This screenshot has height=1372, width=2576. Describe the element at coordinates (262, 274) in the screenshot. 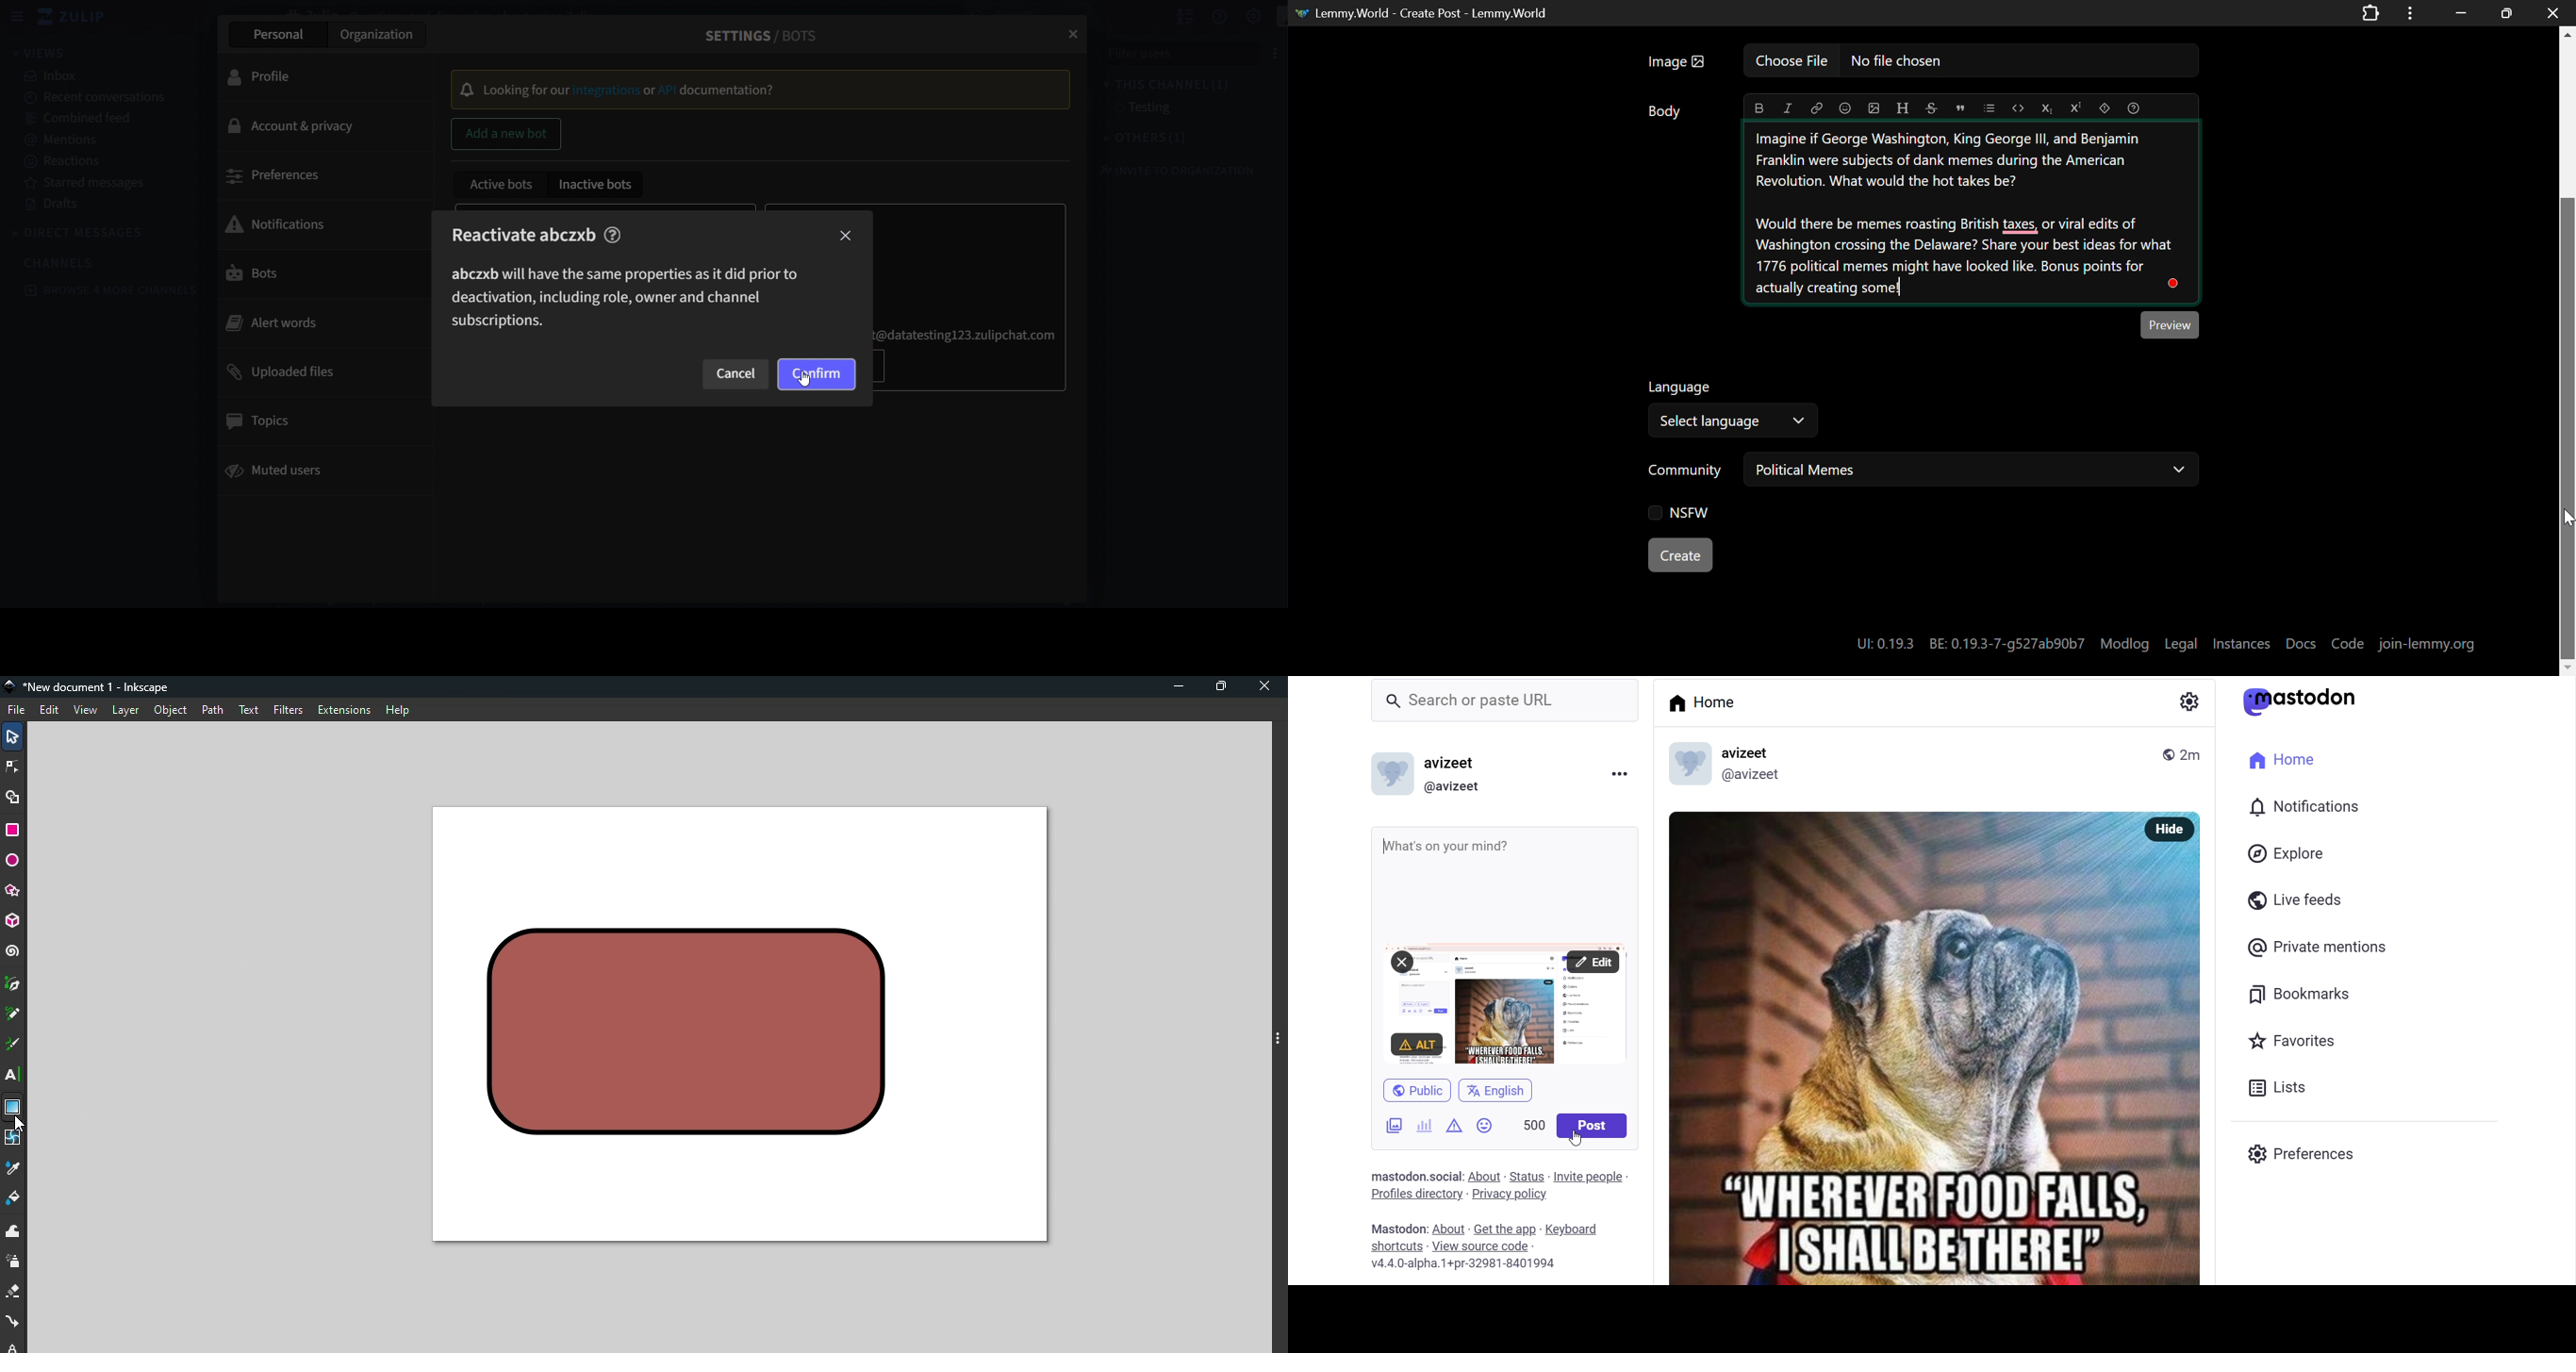

I see `bots` at that location.